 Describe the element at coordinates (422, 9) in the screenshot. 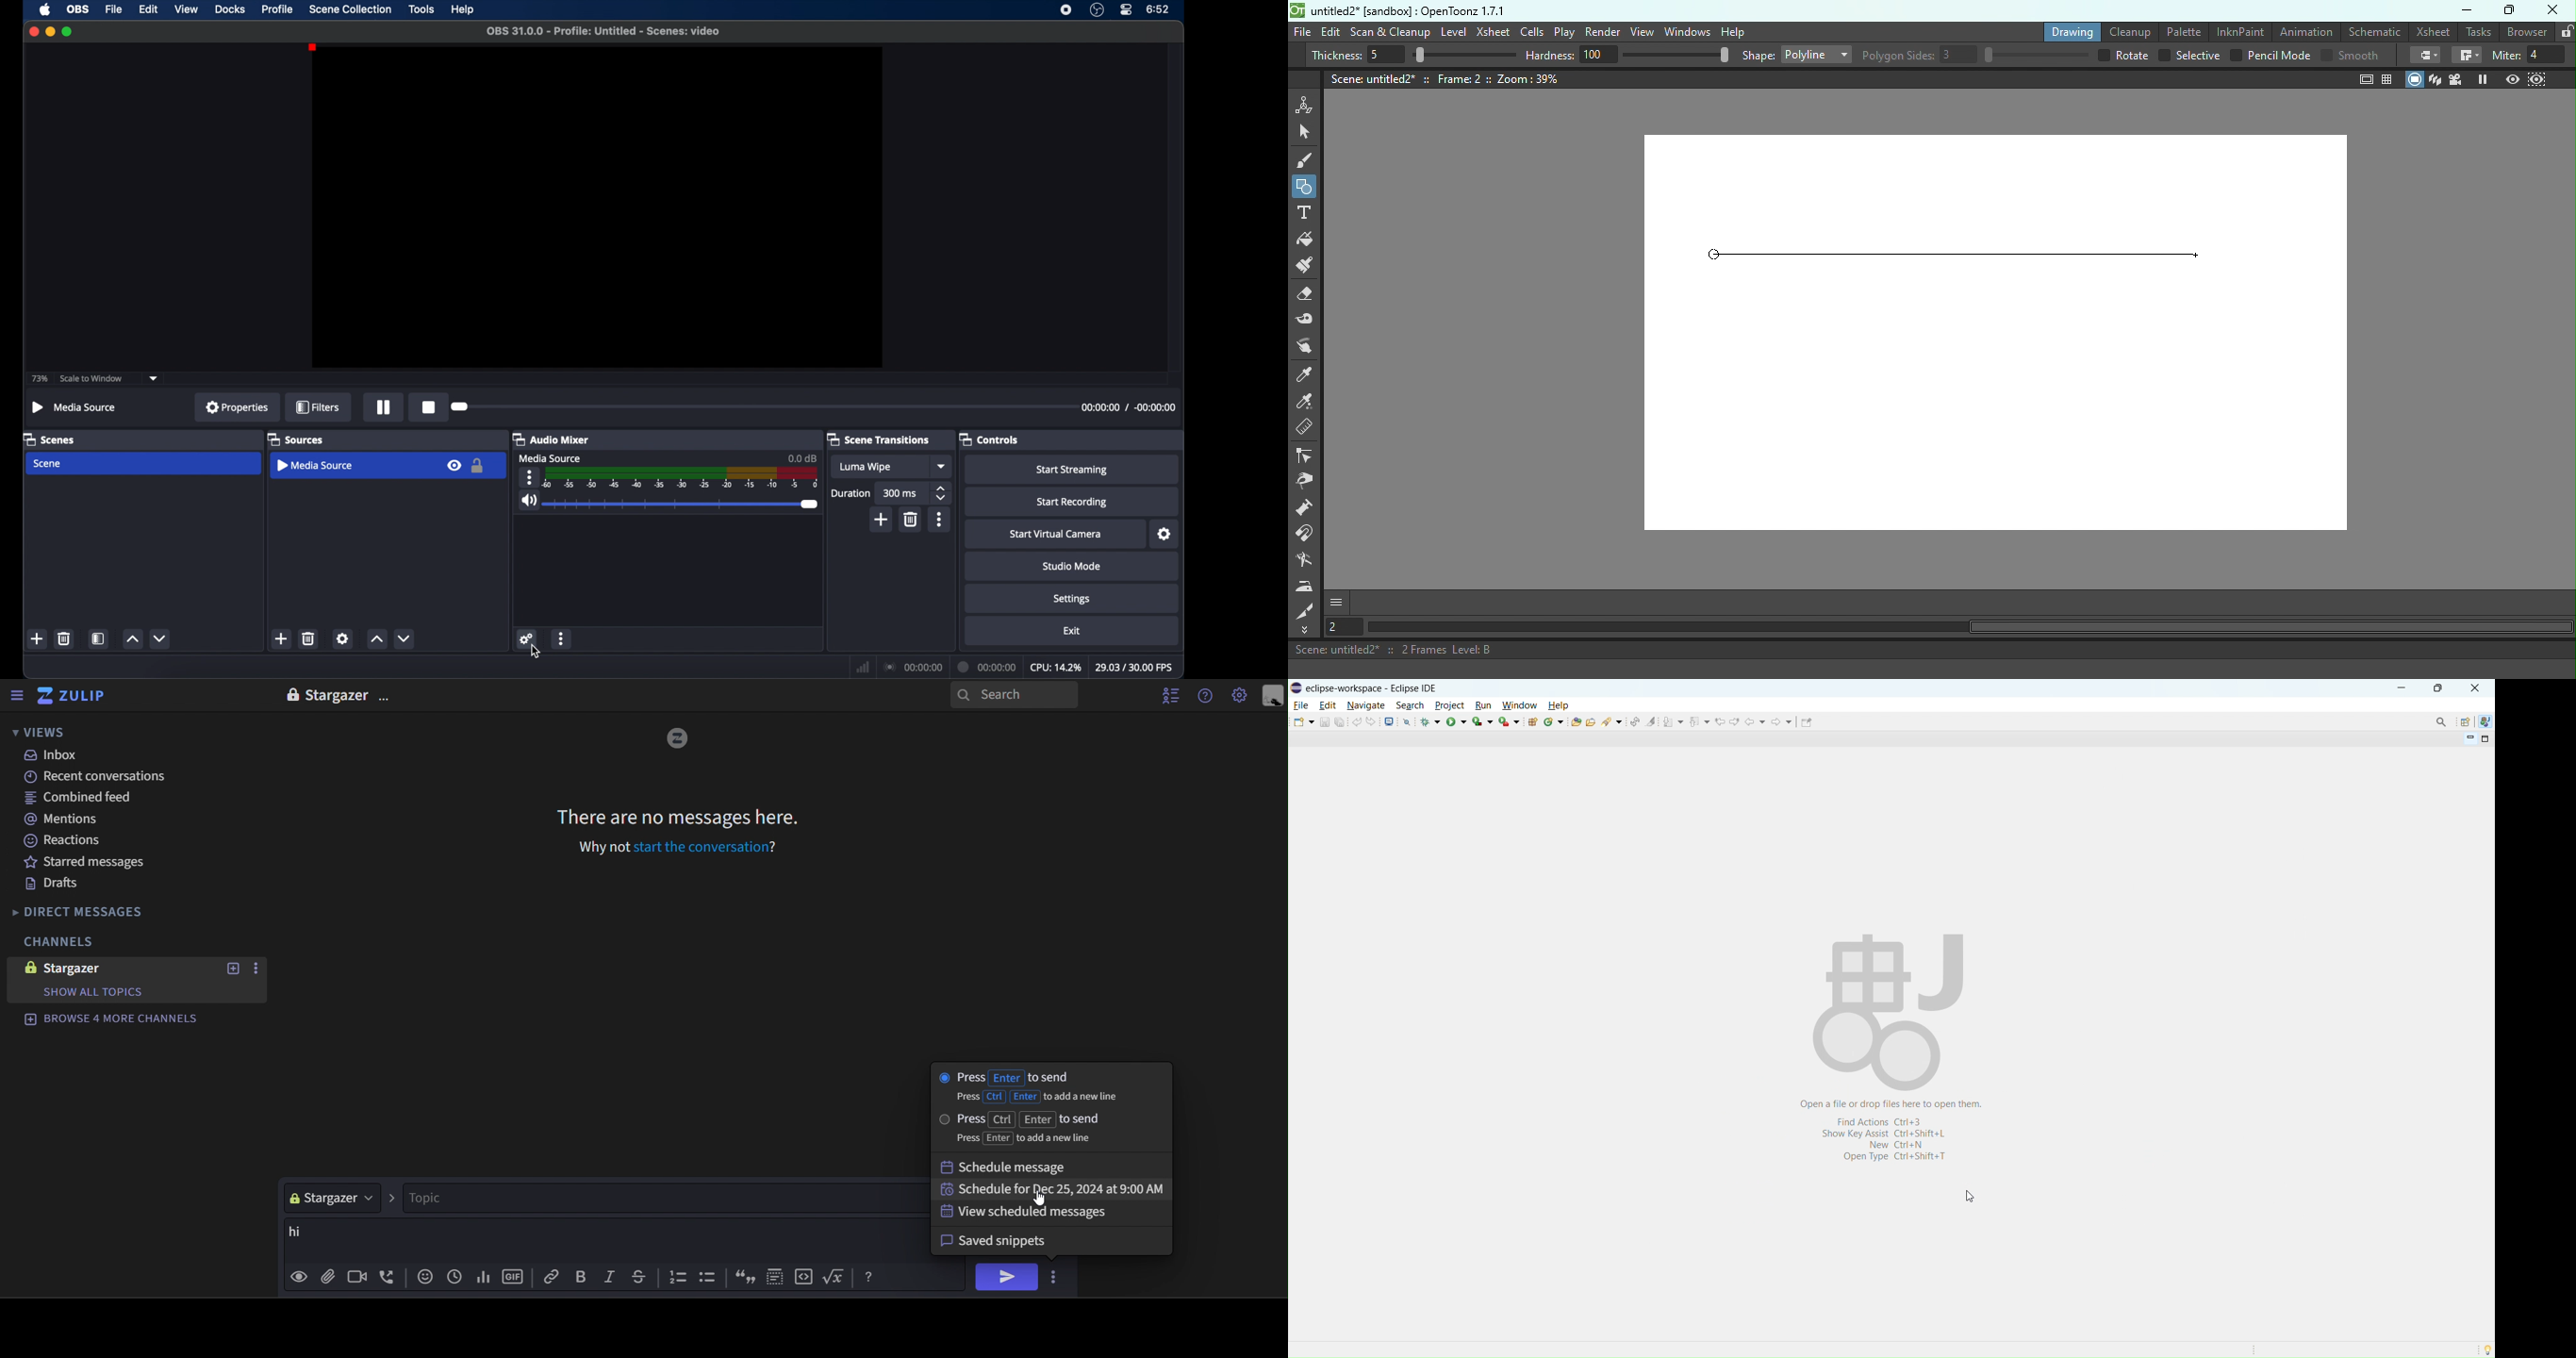

I see `tools` at that location.